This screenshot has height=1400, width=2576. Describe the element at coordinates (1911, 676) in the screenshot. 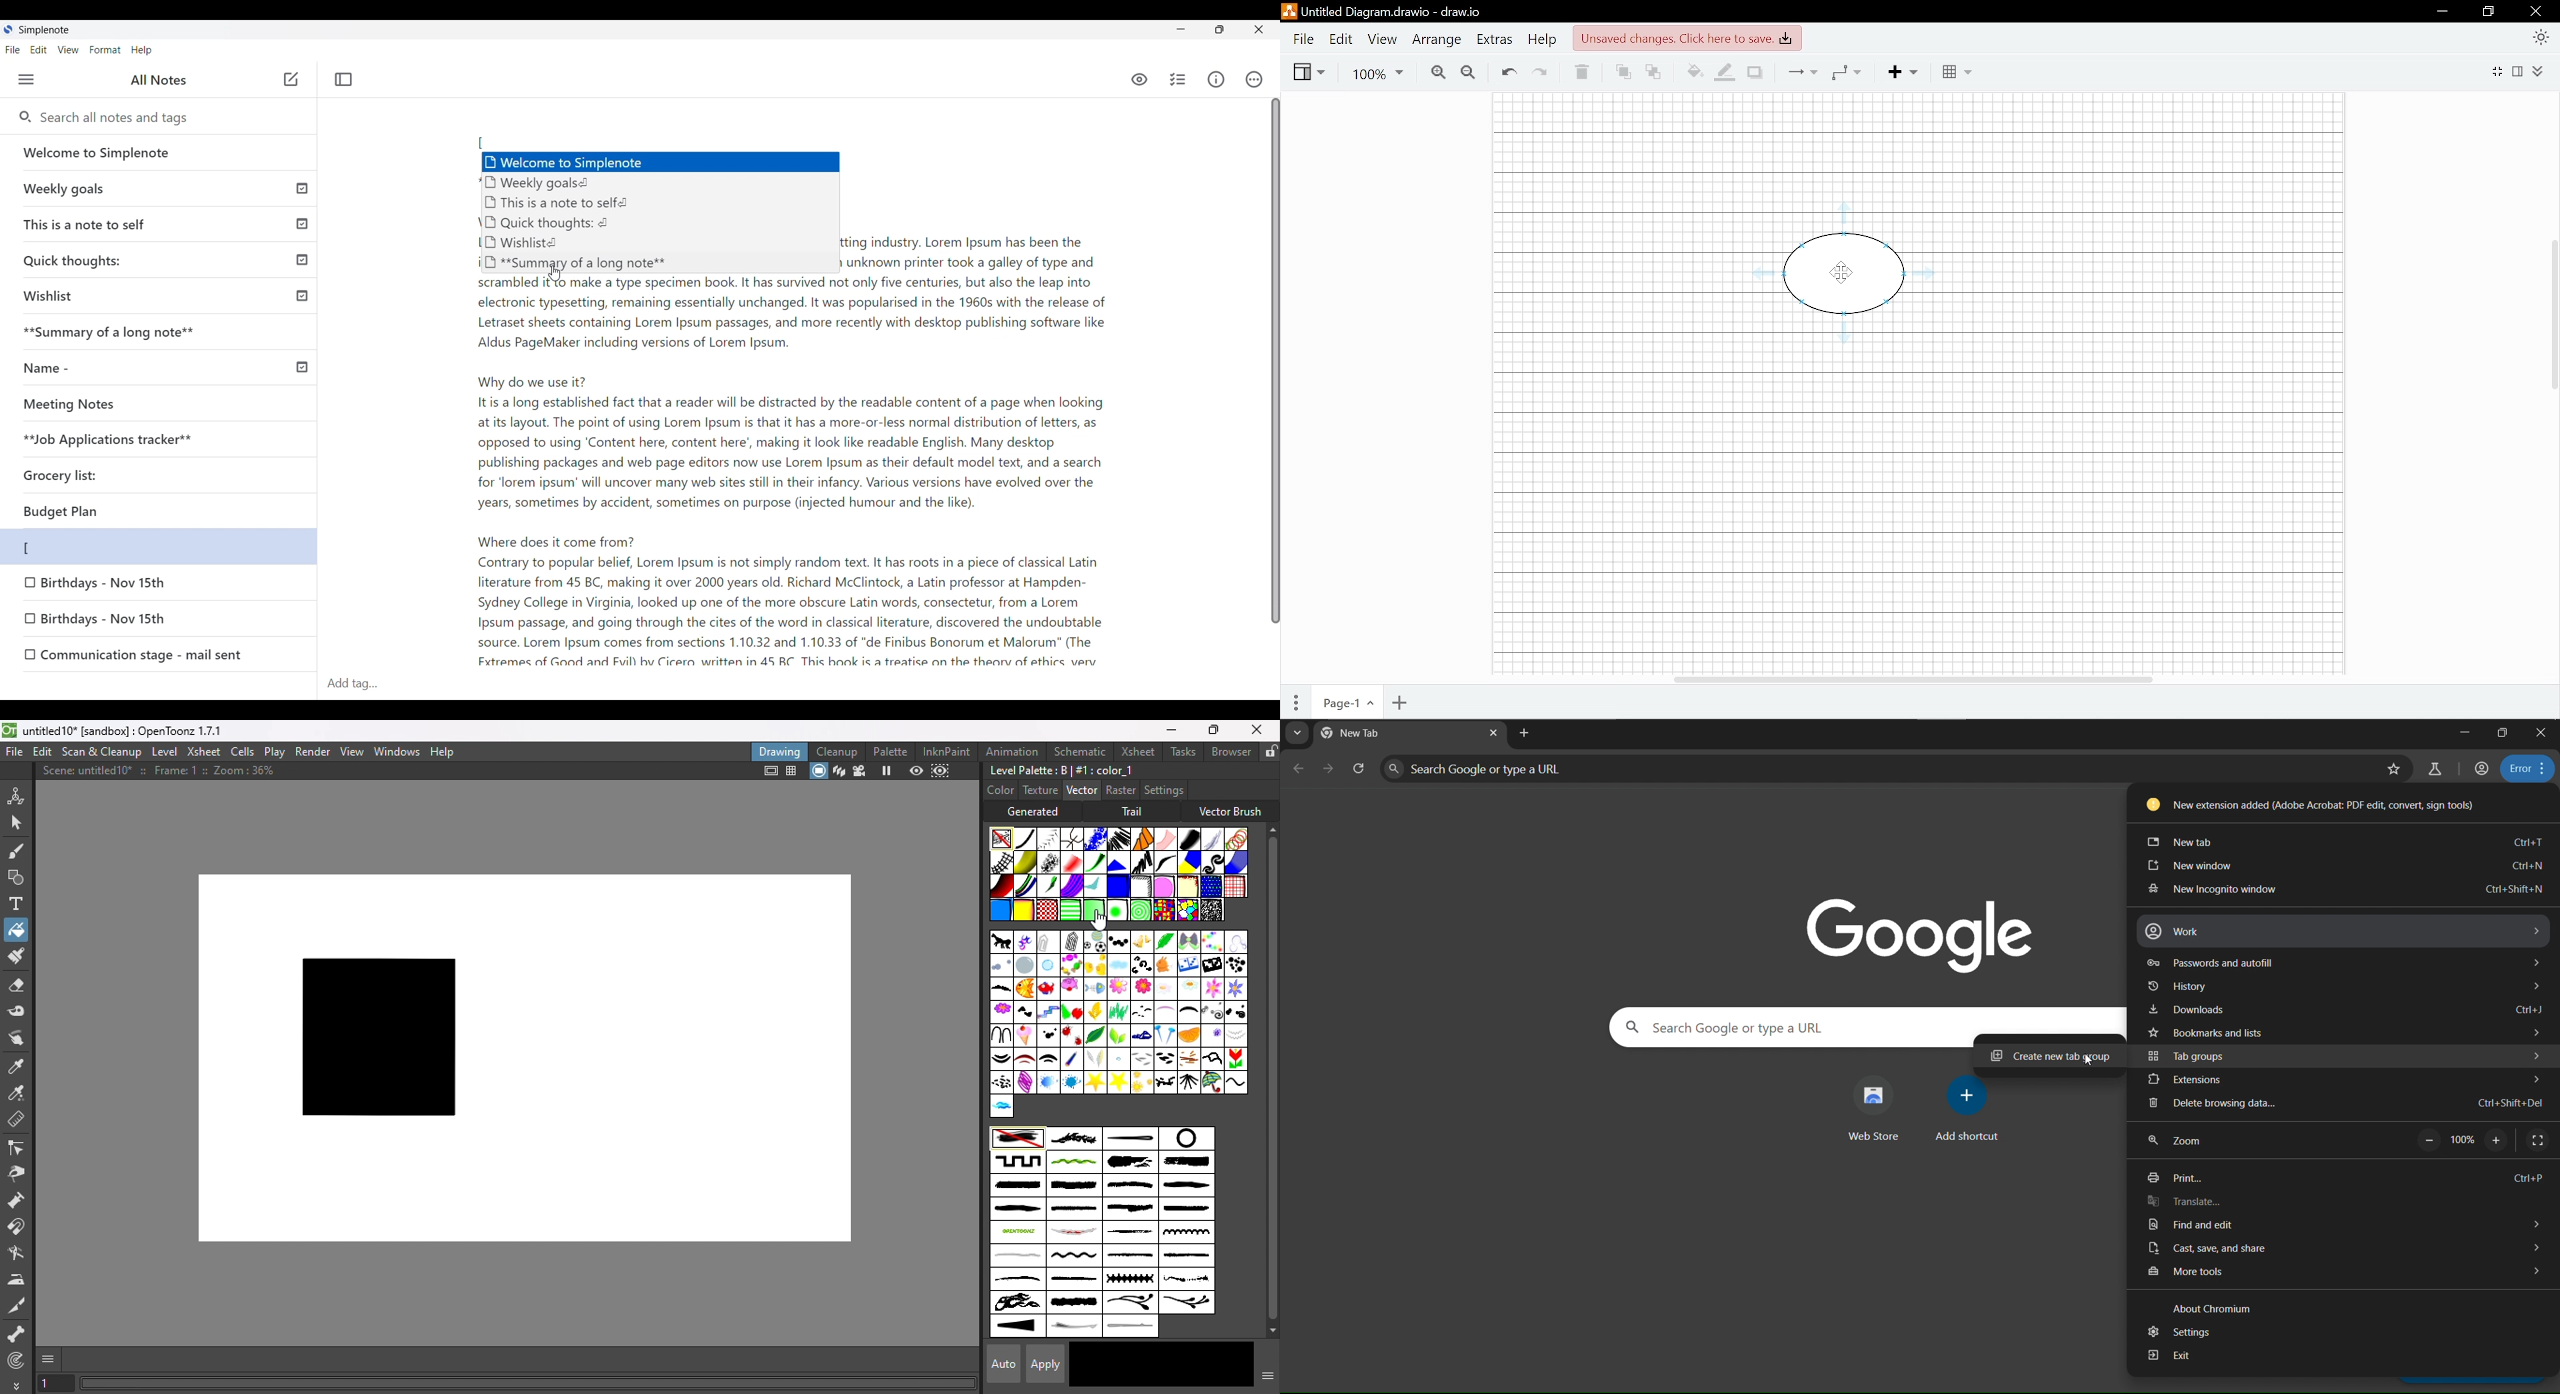

I see `Horizontal scrollbar` at that location.